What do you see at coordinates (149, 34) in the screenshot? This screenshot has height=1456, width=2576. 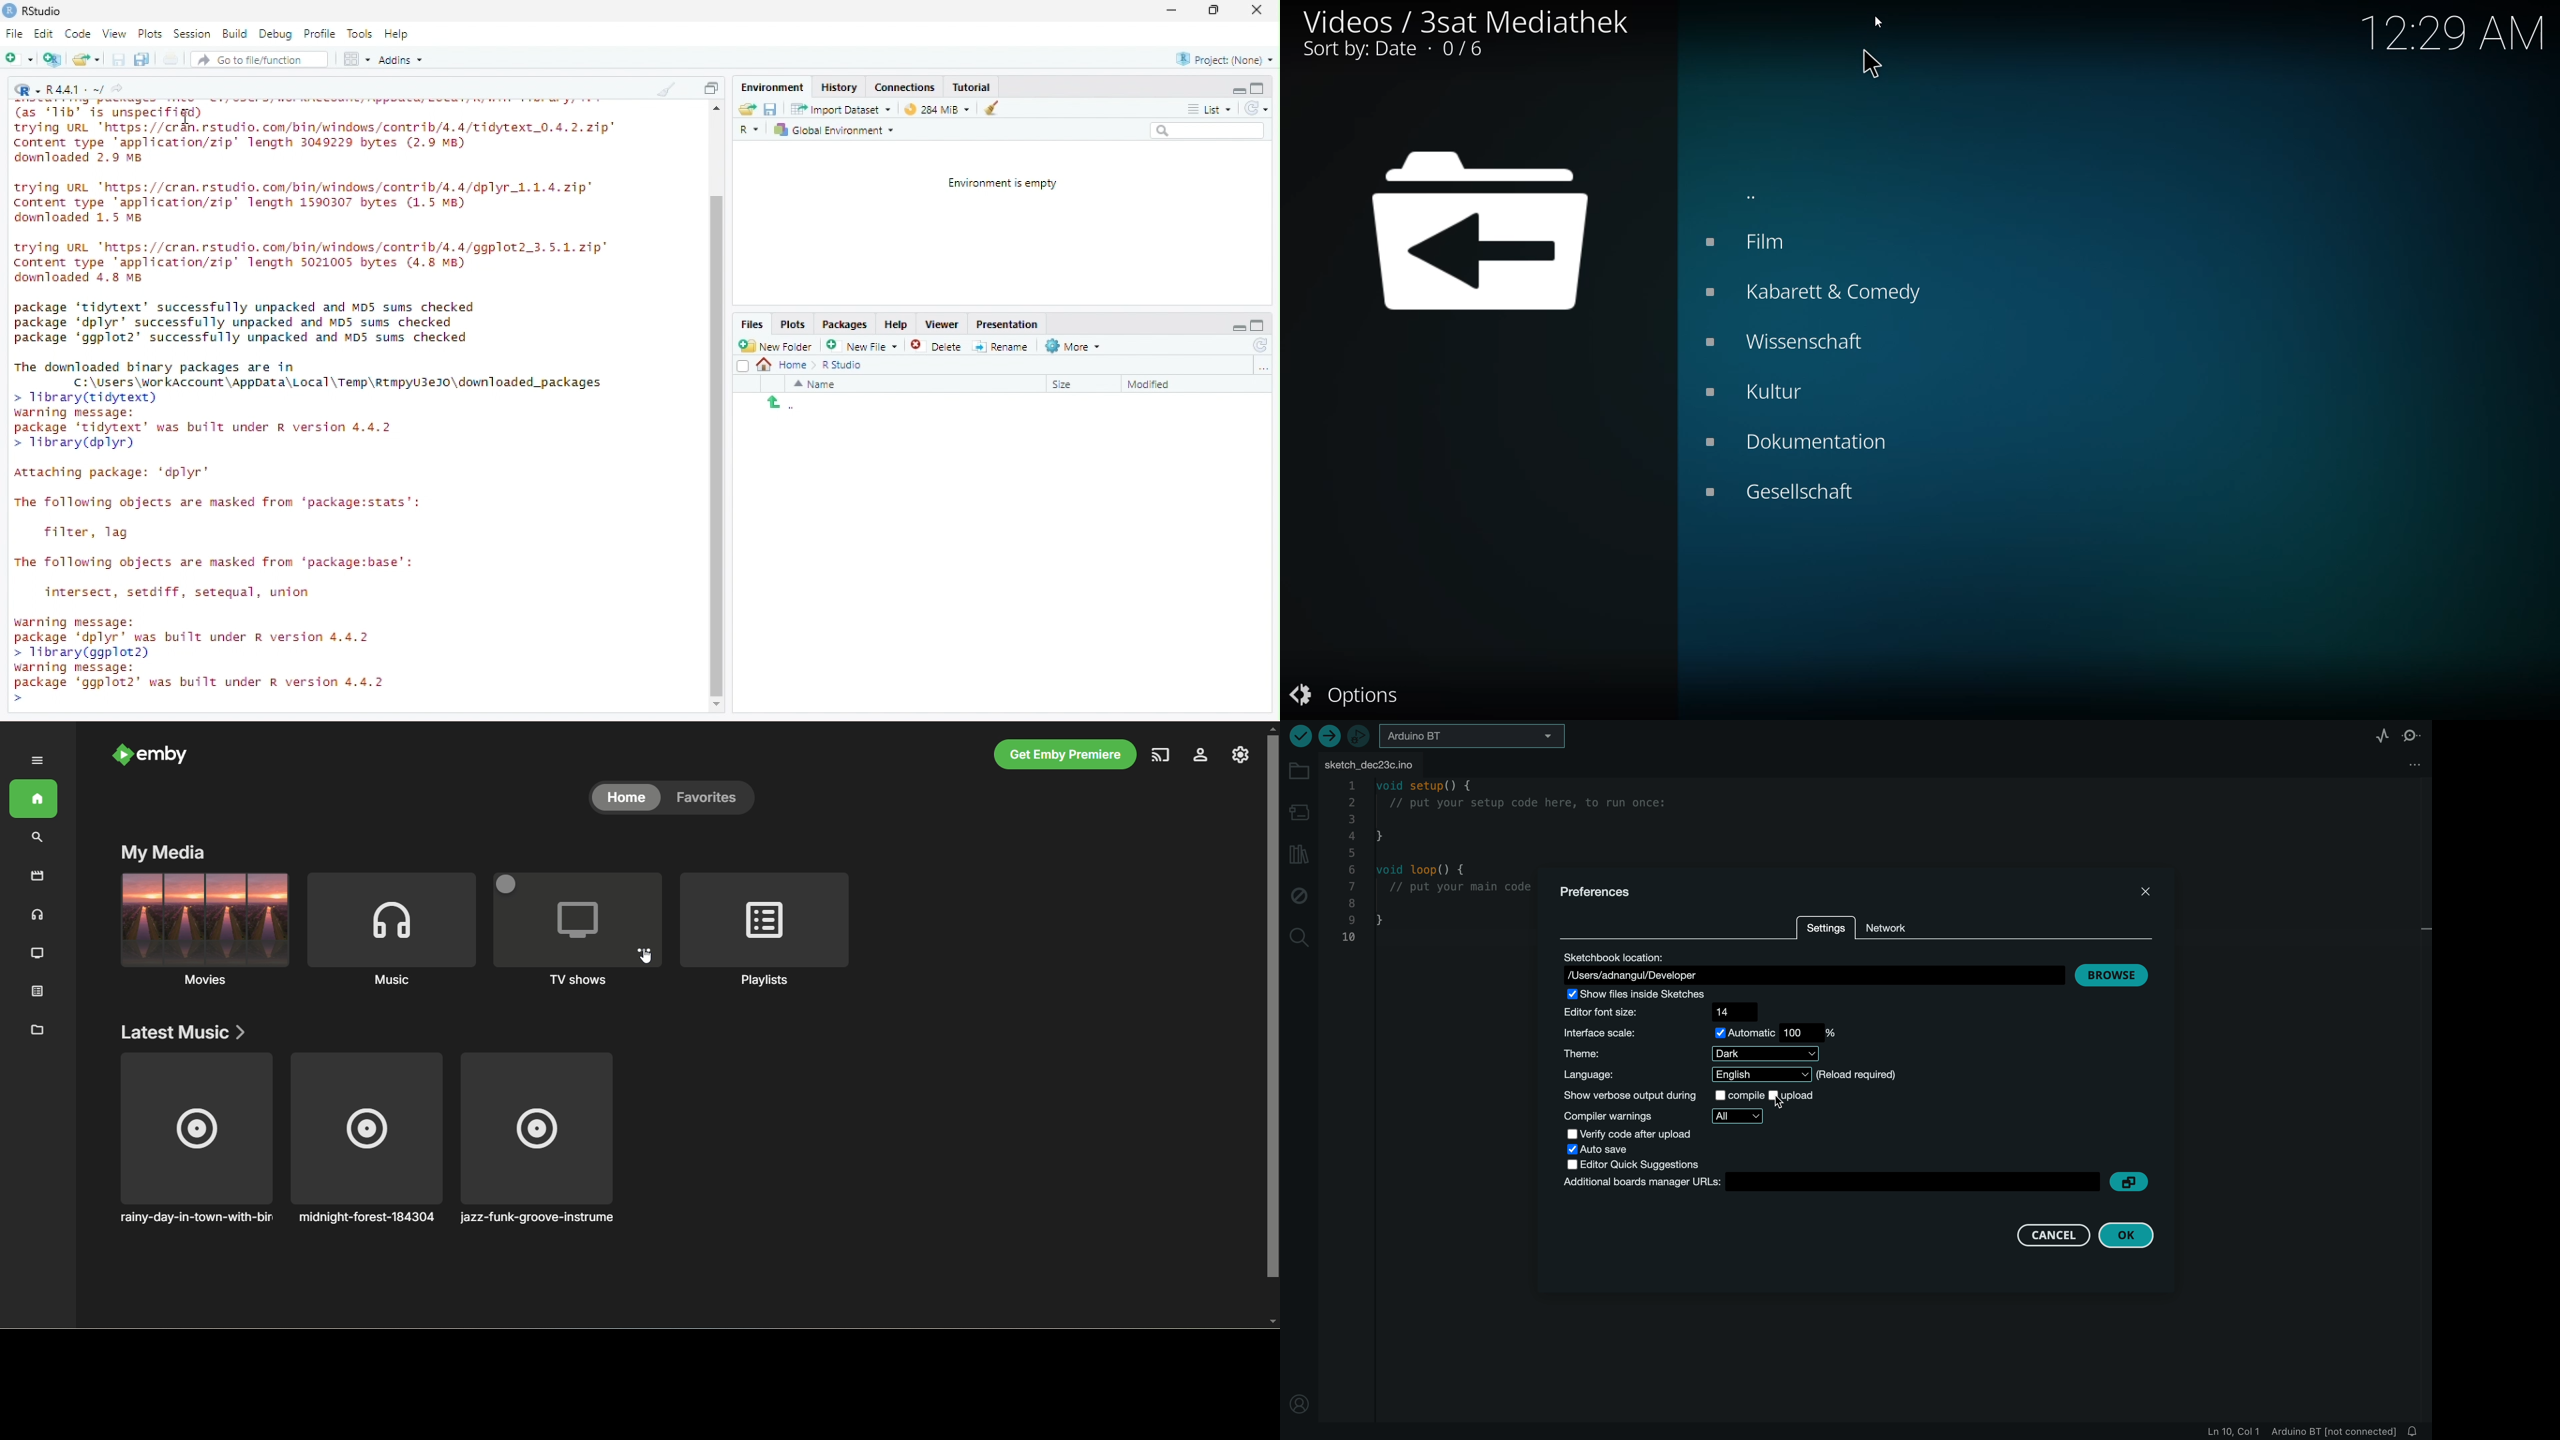 I see `Plots` at bounding box center [149, 34].